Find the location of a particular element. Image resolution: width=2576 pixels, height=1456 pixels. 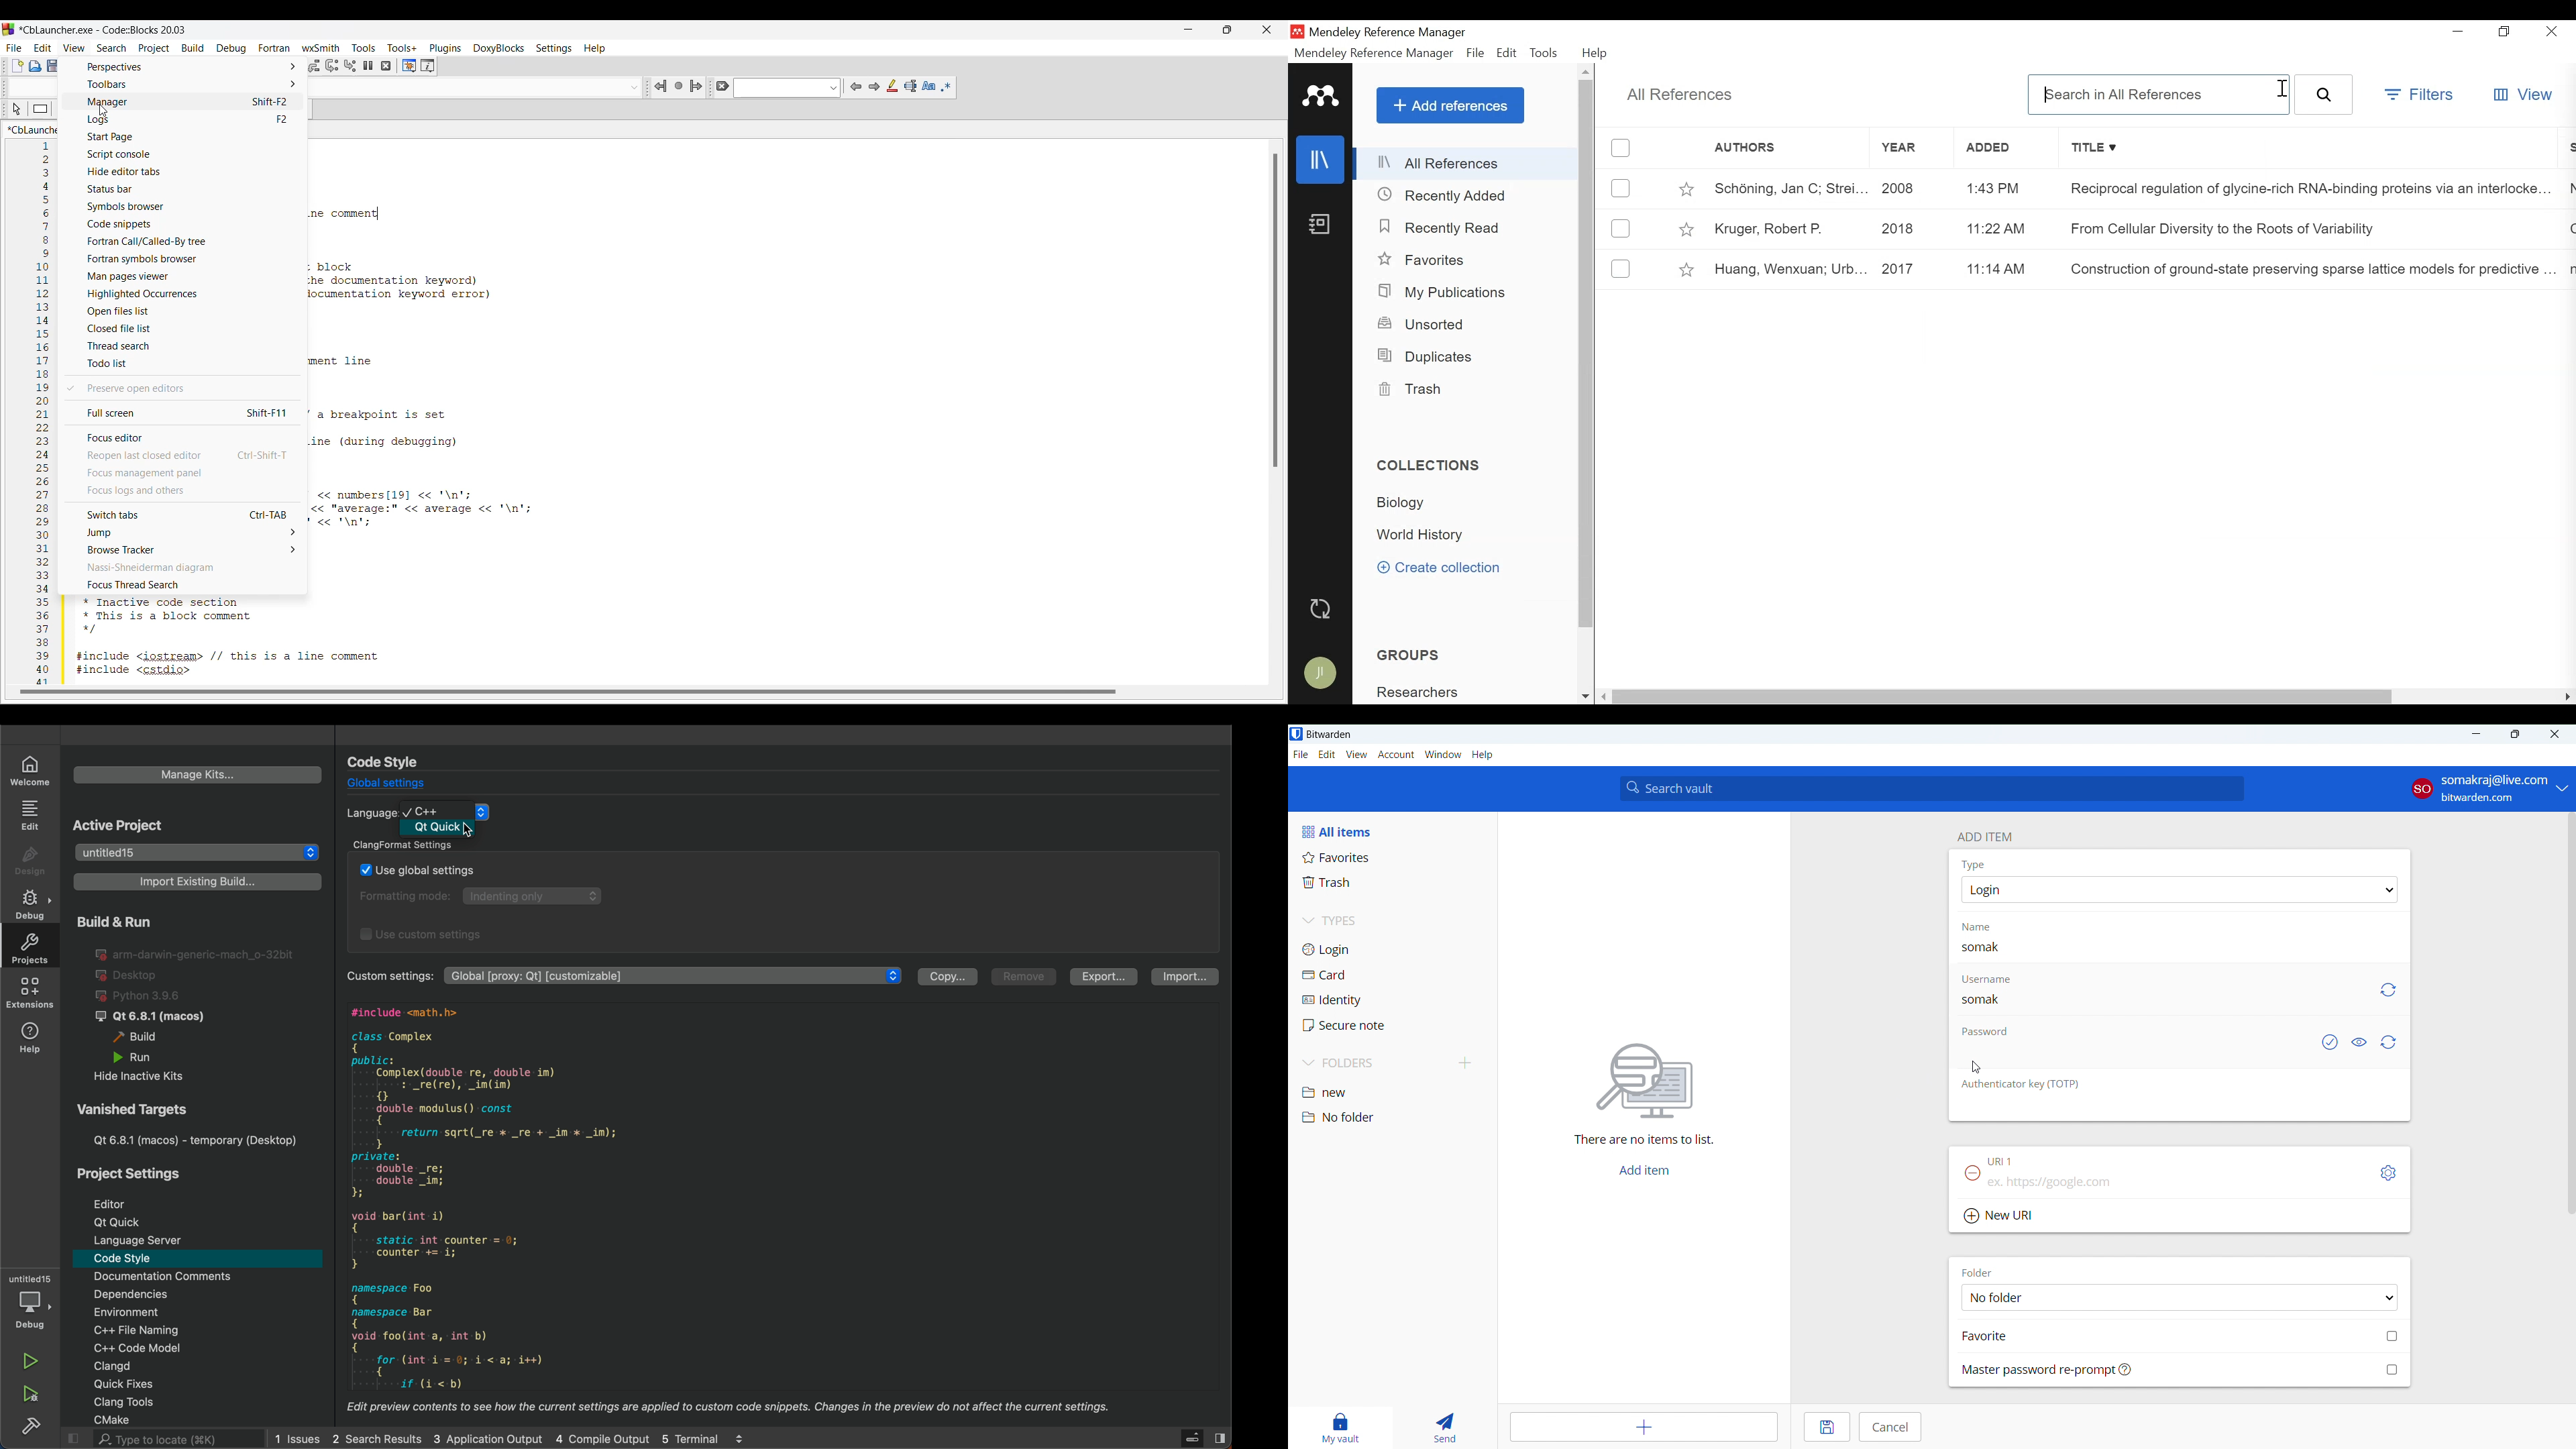

SCROLL BAR is located at coordinates (2568, 1014).